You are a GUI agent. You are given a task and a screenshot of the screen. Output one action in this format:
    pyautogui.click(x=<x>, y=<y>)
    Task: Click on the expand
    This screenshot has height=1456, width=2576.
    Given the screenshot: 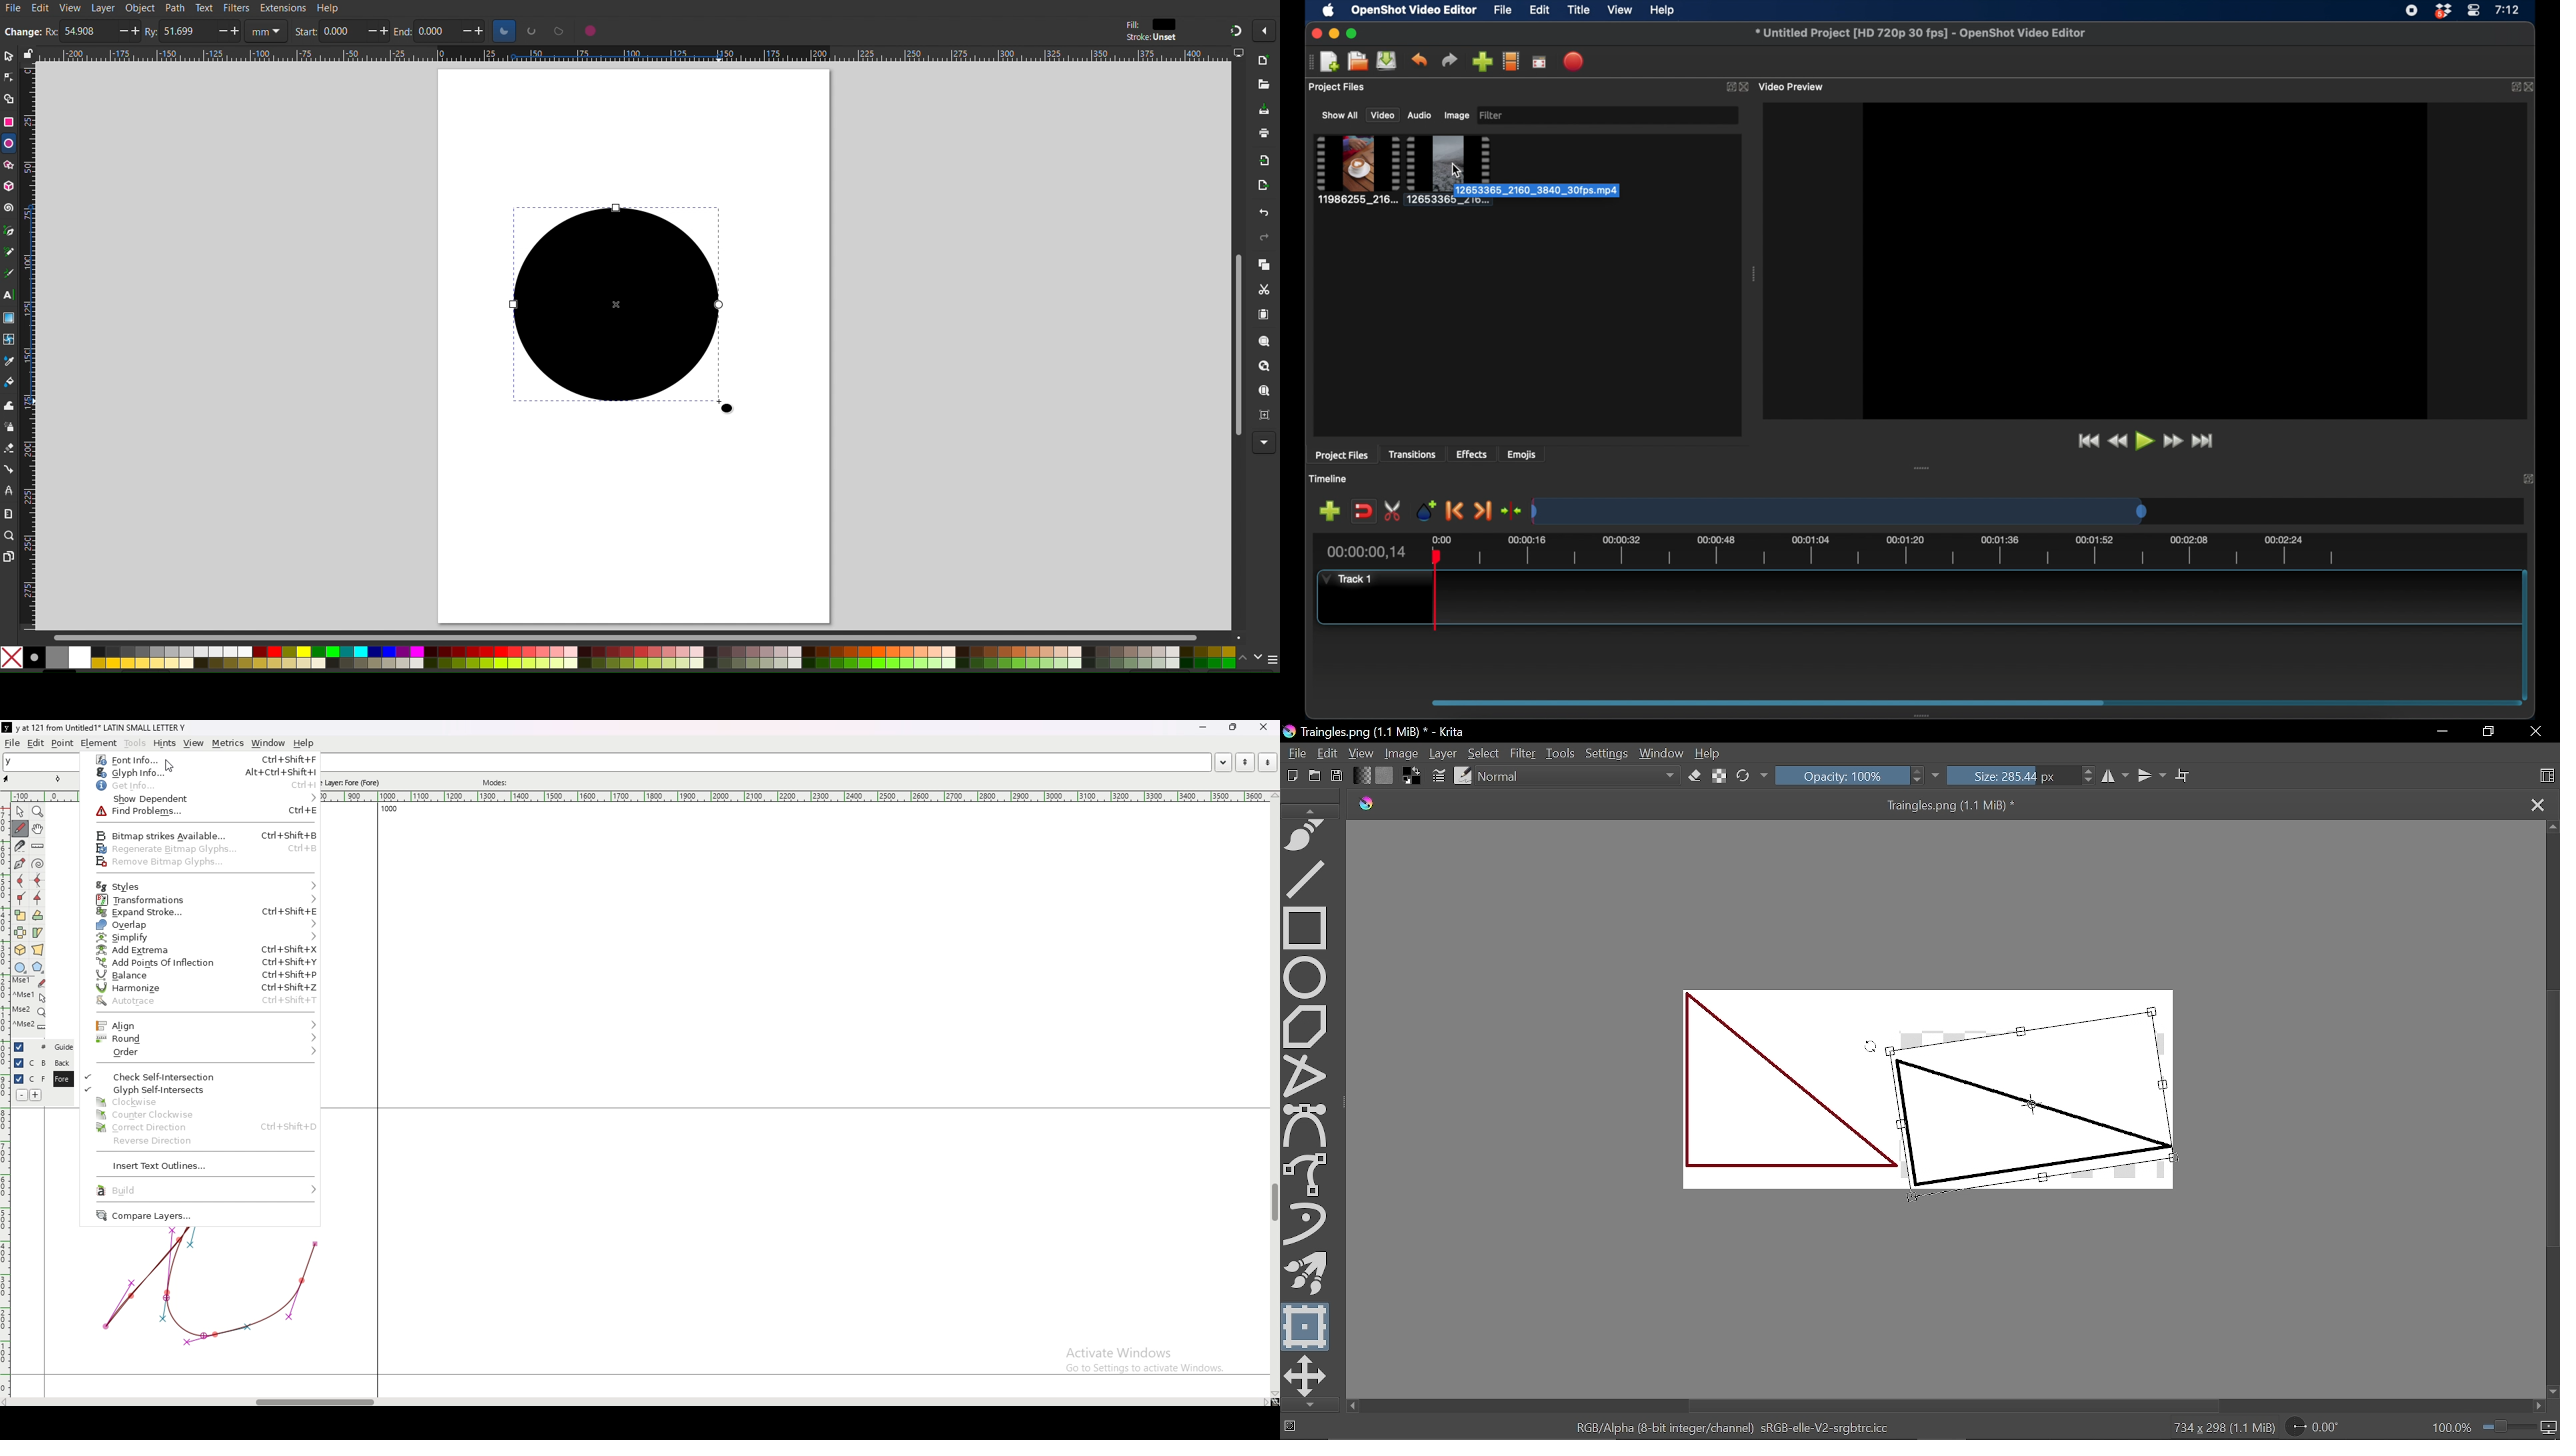 What is the action you would take?
    pyautogui.click(x=2515, y=87)
    